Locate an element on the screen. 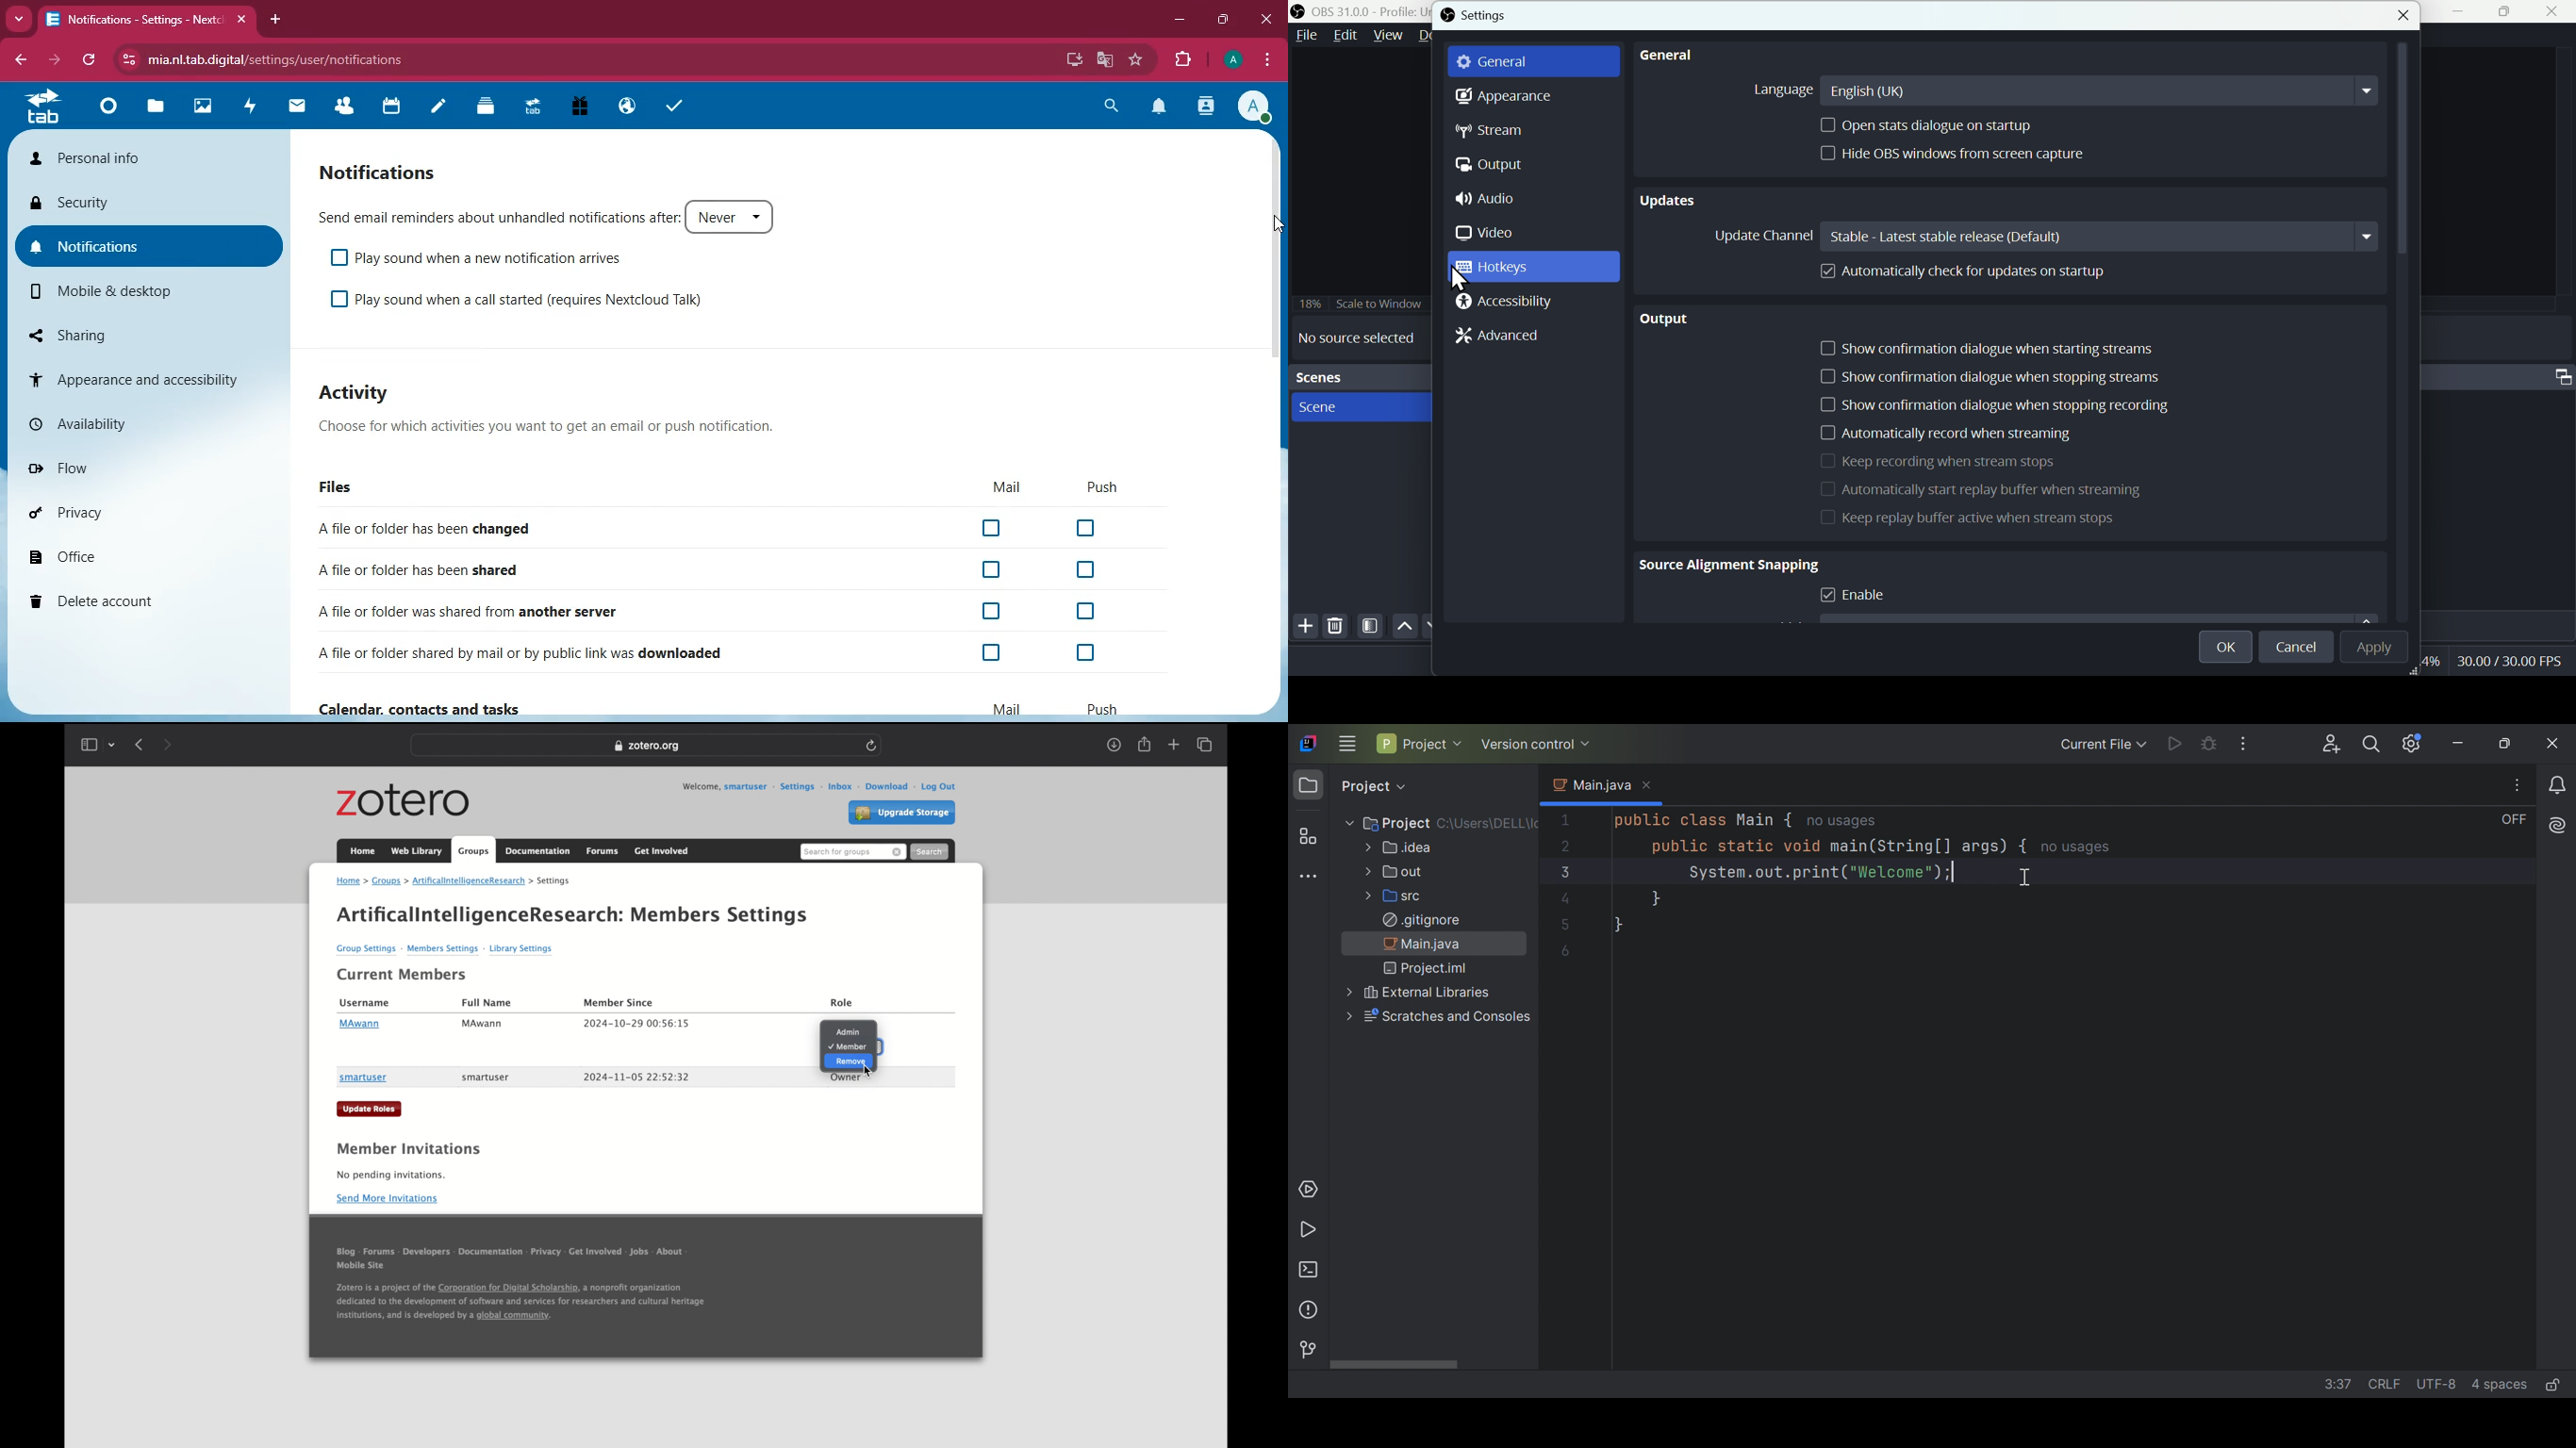 The height and width of the screenshot is (1456, 2576). refresh is located at coordinates (872, 745).